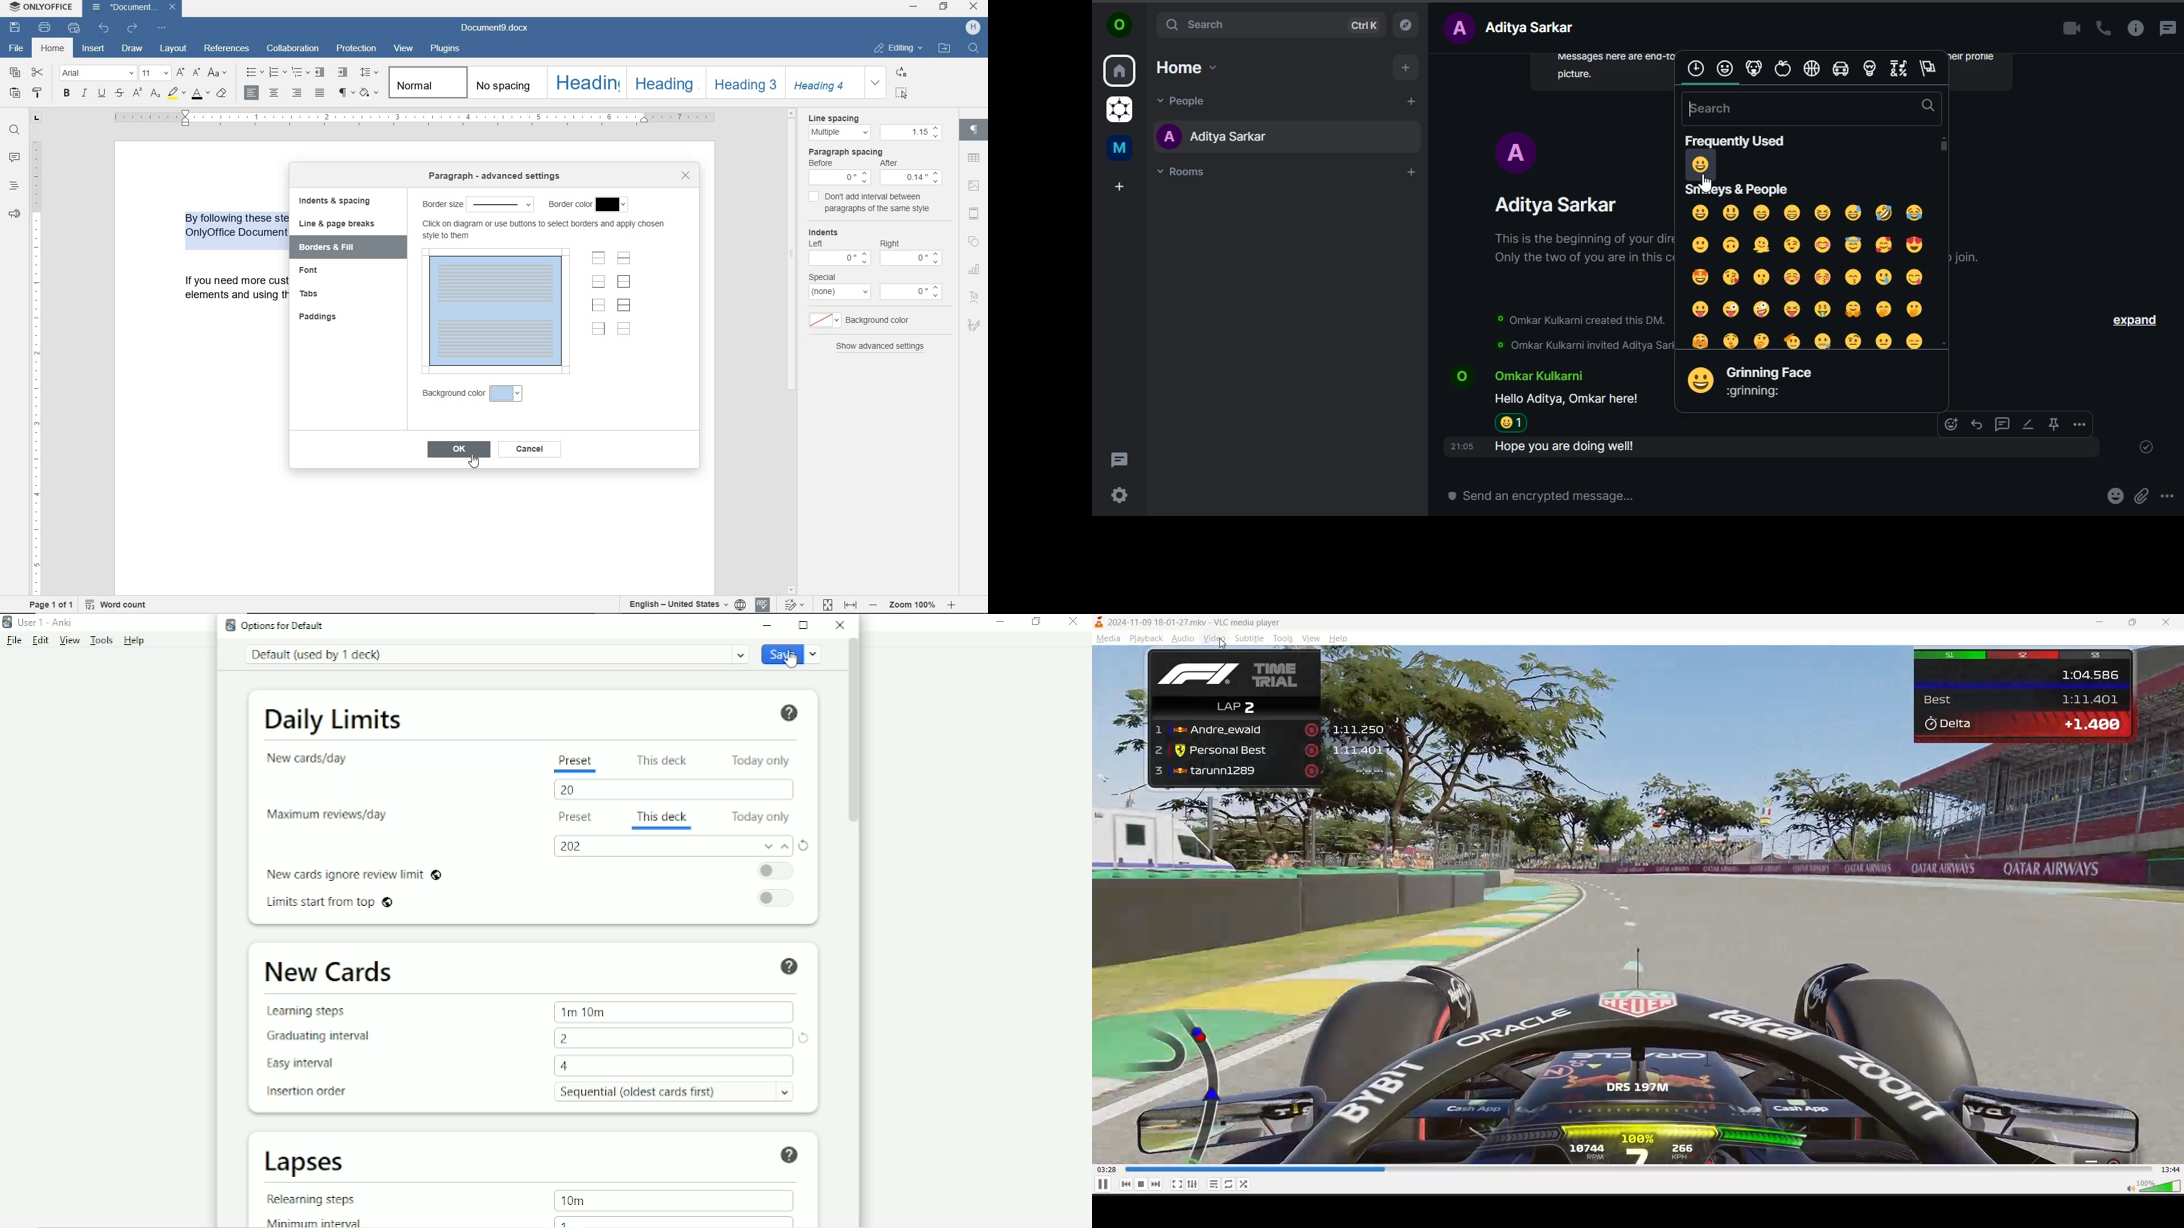 Image resolution: width=2184 pixels, height=1232 pixels. Describe the element at coordinates (598, 281) in the screenshot. I see `set bottom border only` at that location.